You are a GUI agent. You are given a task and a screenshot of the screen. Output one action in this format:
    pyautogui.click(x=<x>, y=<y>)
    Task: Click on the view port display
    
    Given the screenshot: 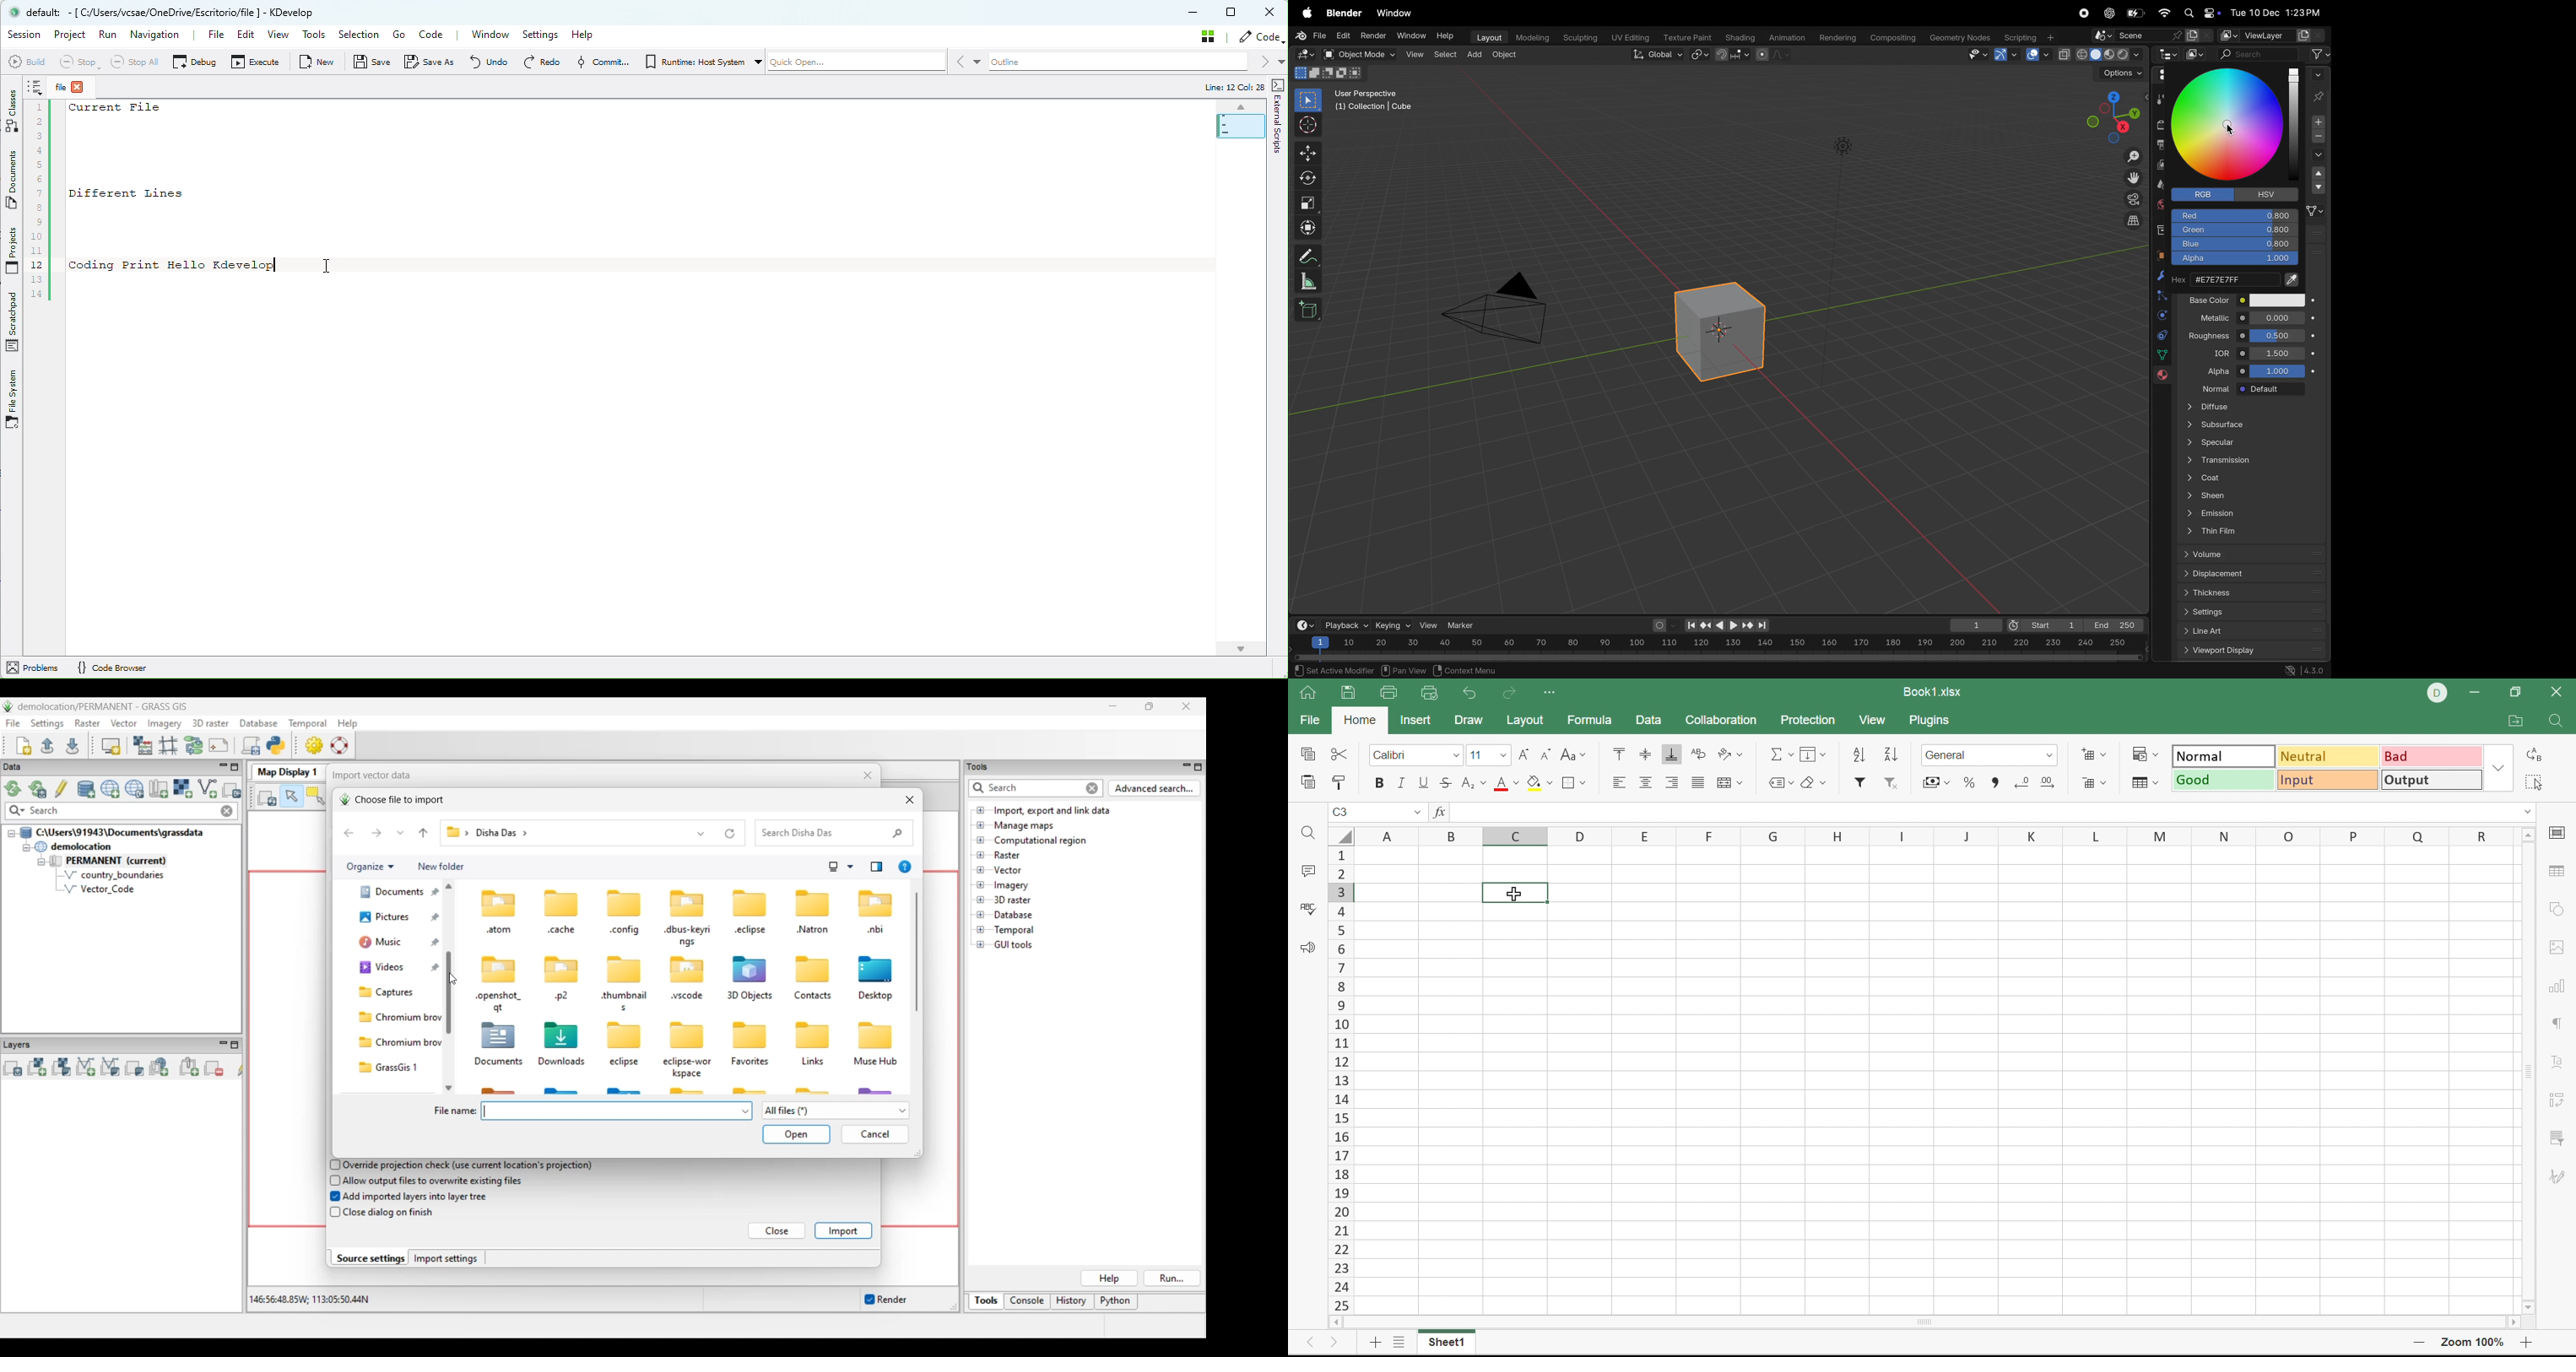 What is the action you would take?
    pyautogui.click(x=2253, y=651)
    